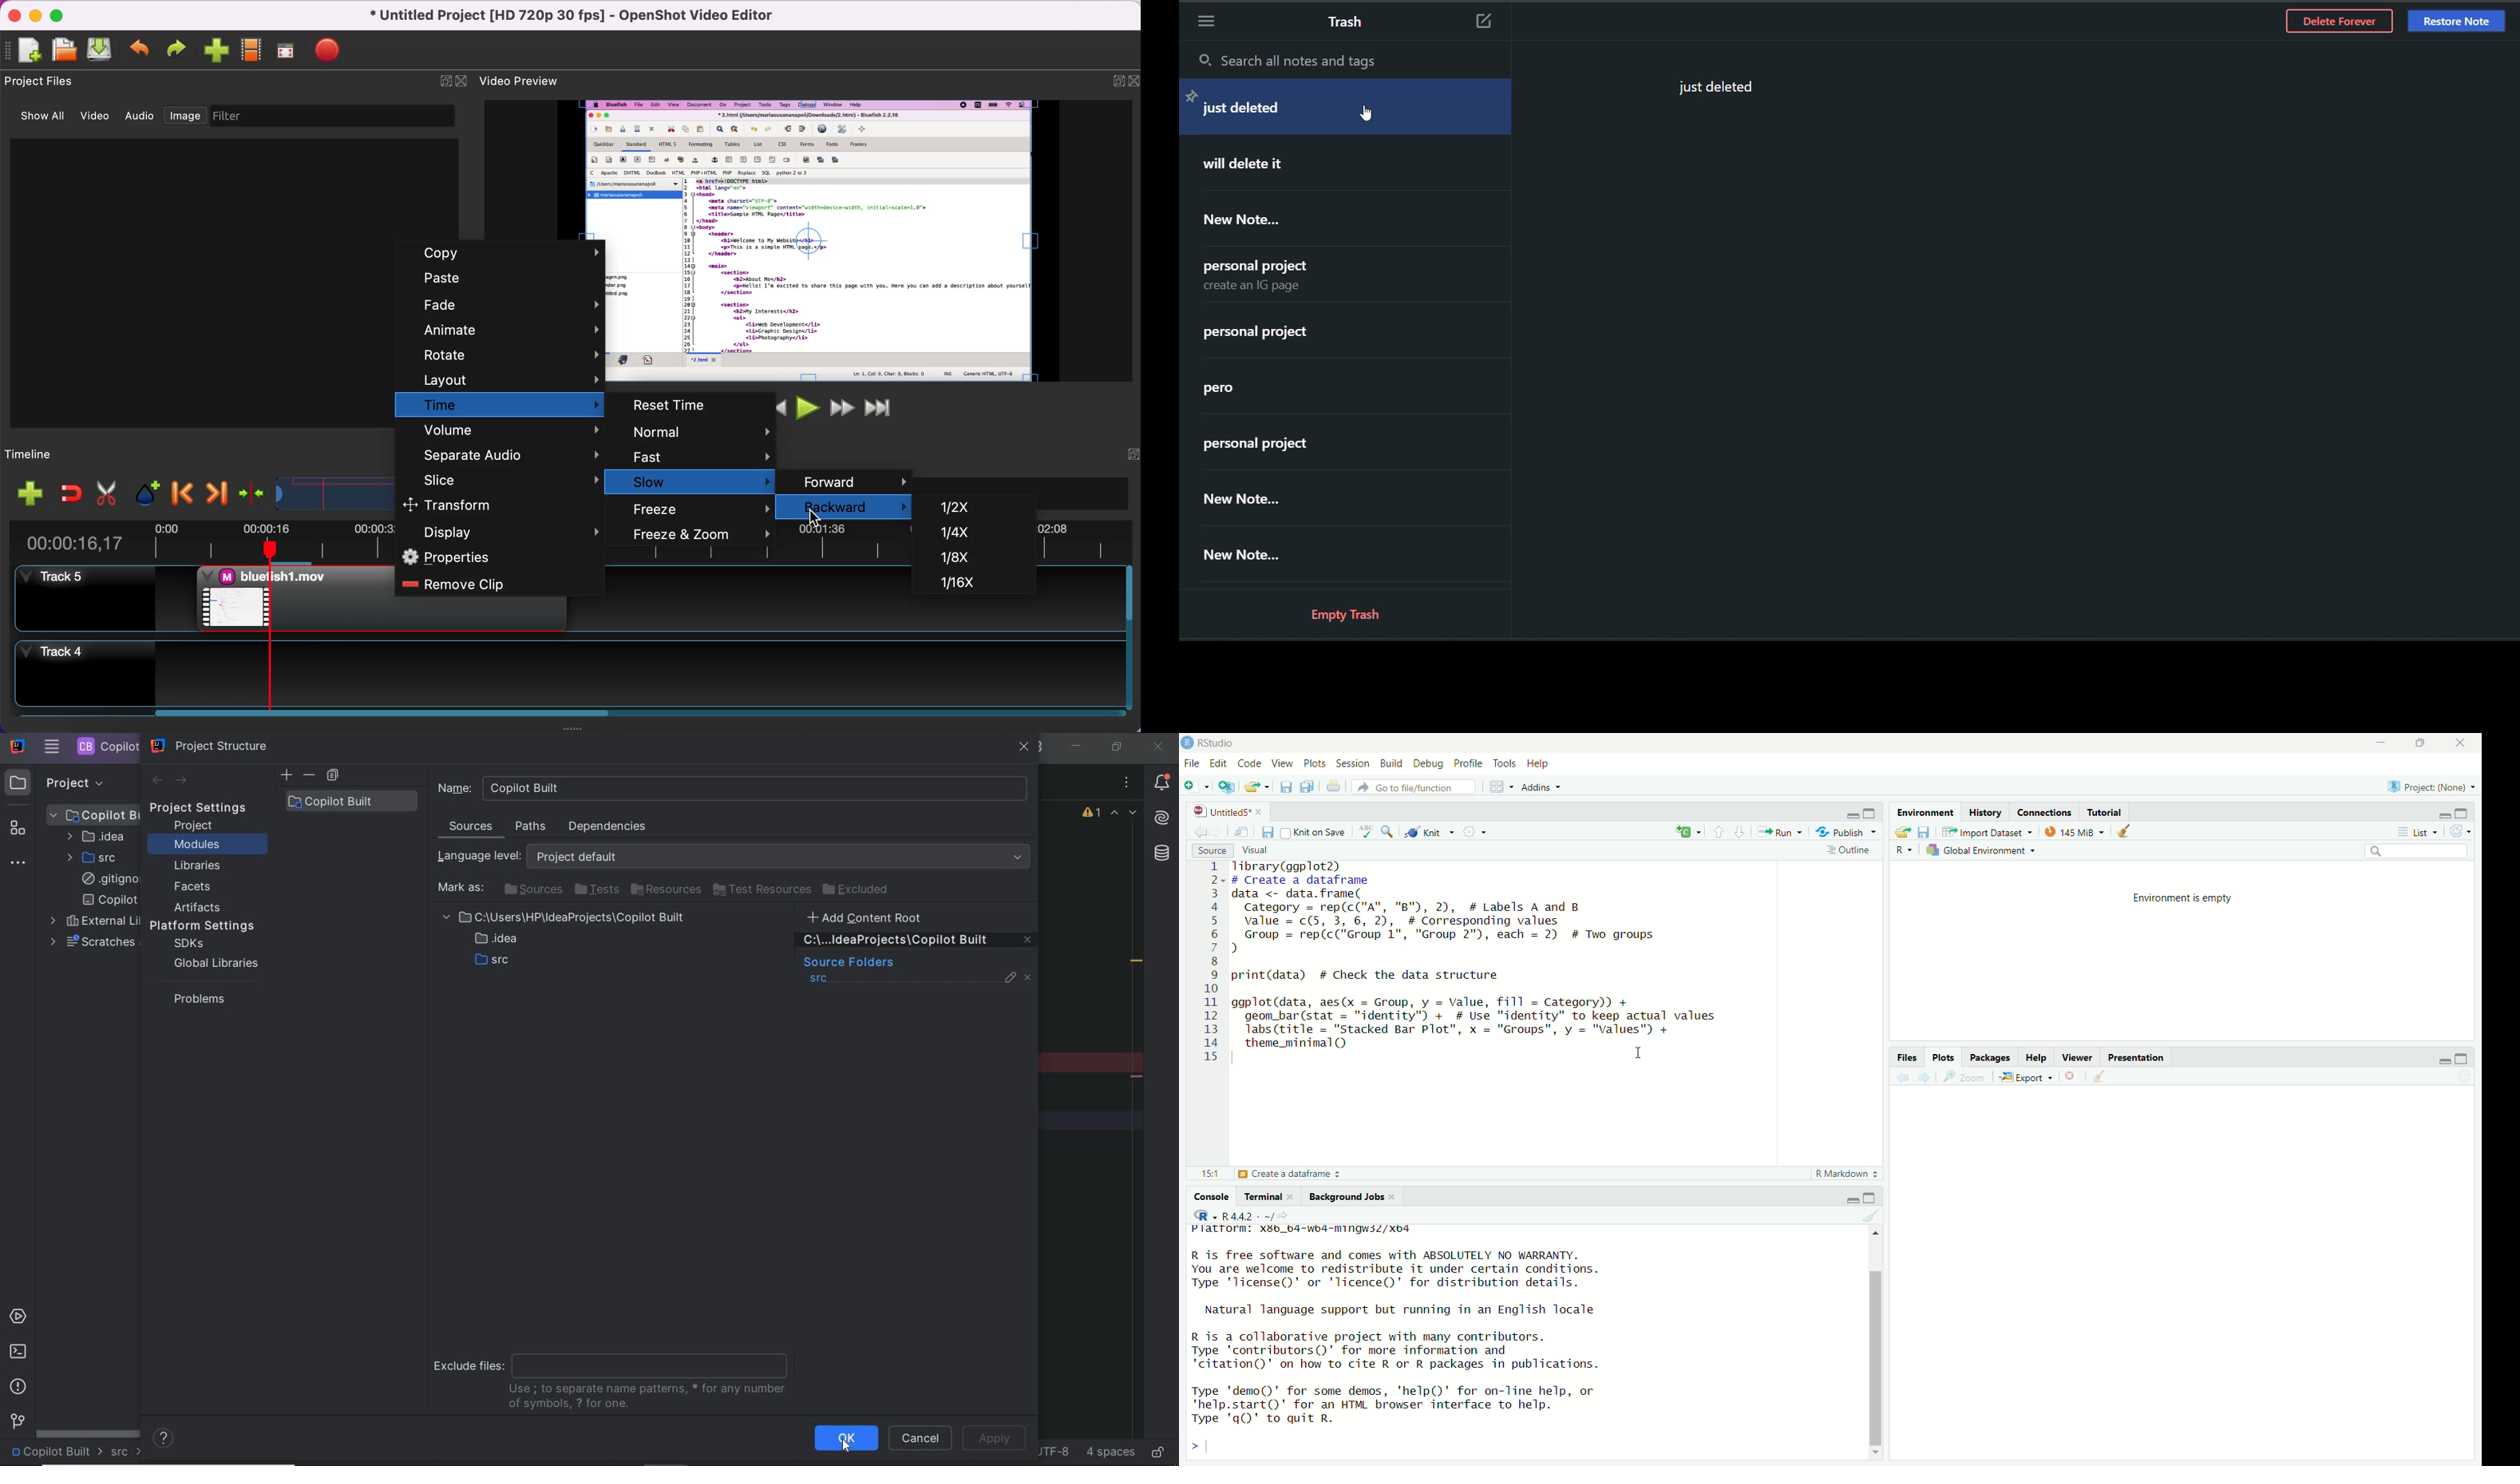 Image resolution: width=2520 pixels, height=1484 pixels. Describe the element at coordinates (1880, 1450) in the screenshot. I see `Down` at that location.